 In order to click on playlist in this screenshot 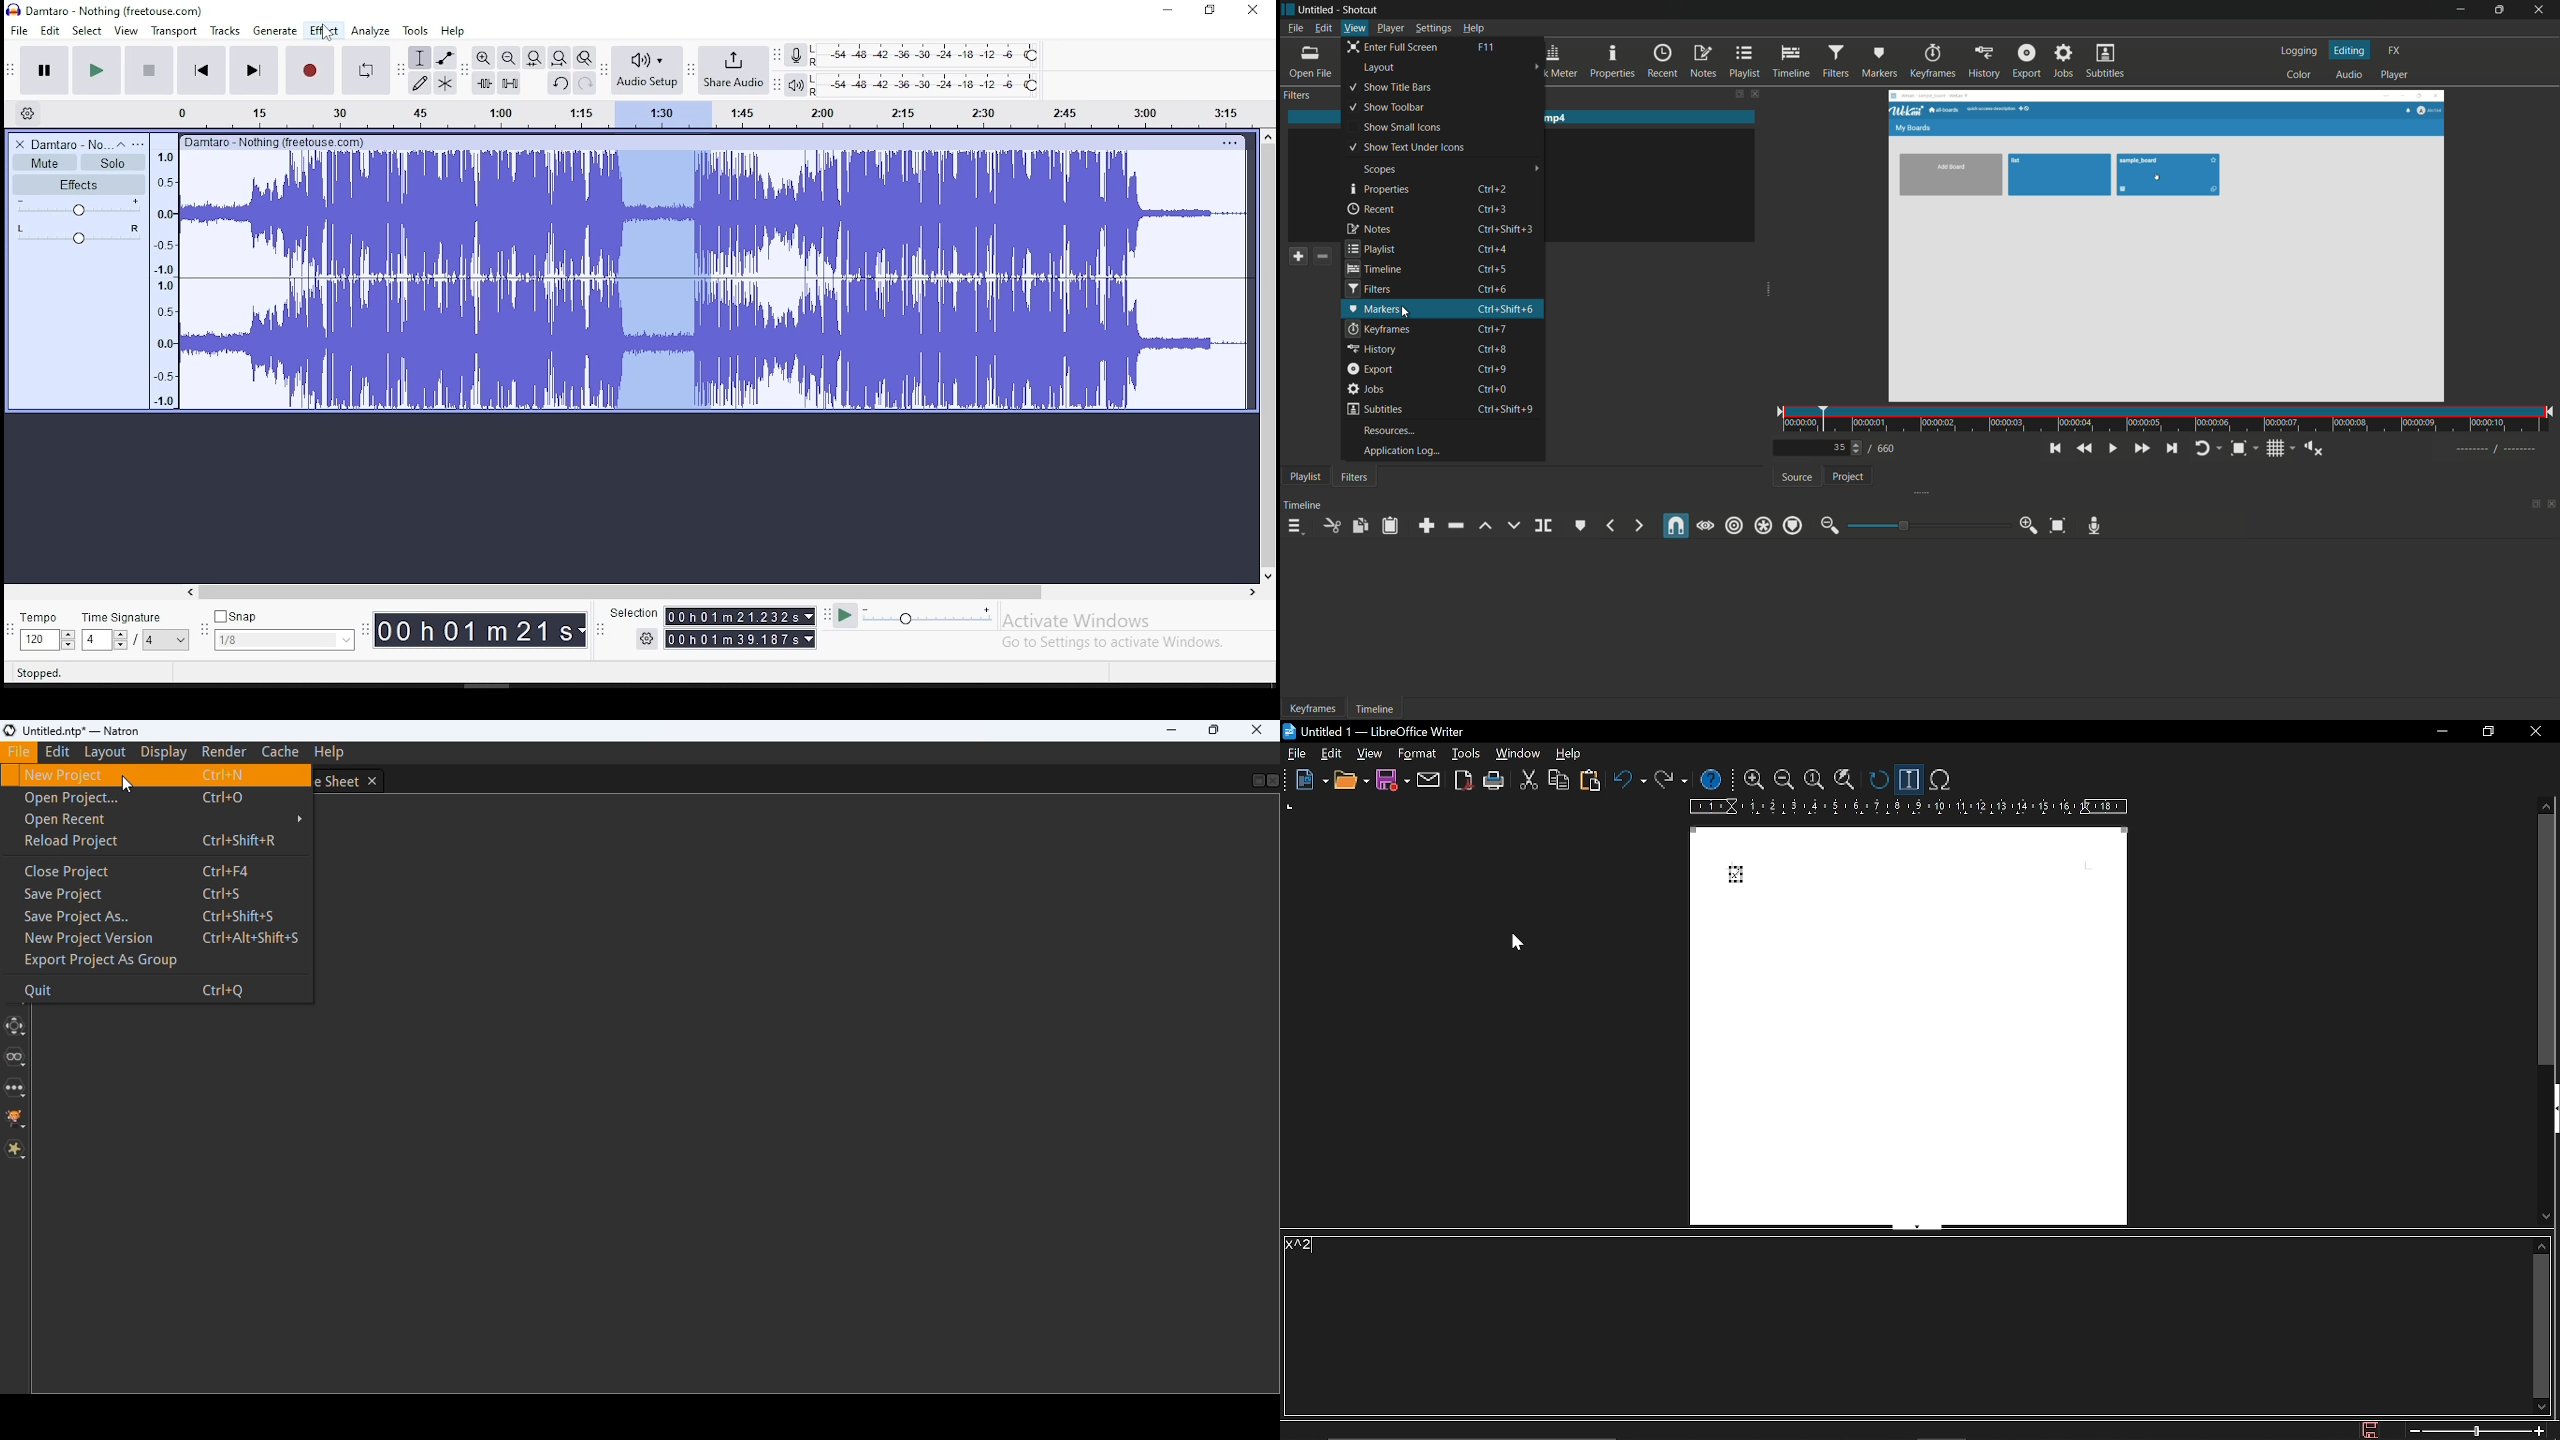, I will do `click(1368, 249)`.